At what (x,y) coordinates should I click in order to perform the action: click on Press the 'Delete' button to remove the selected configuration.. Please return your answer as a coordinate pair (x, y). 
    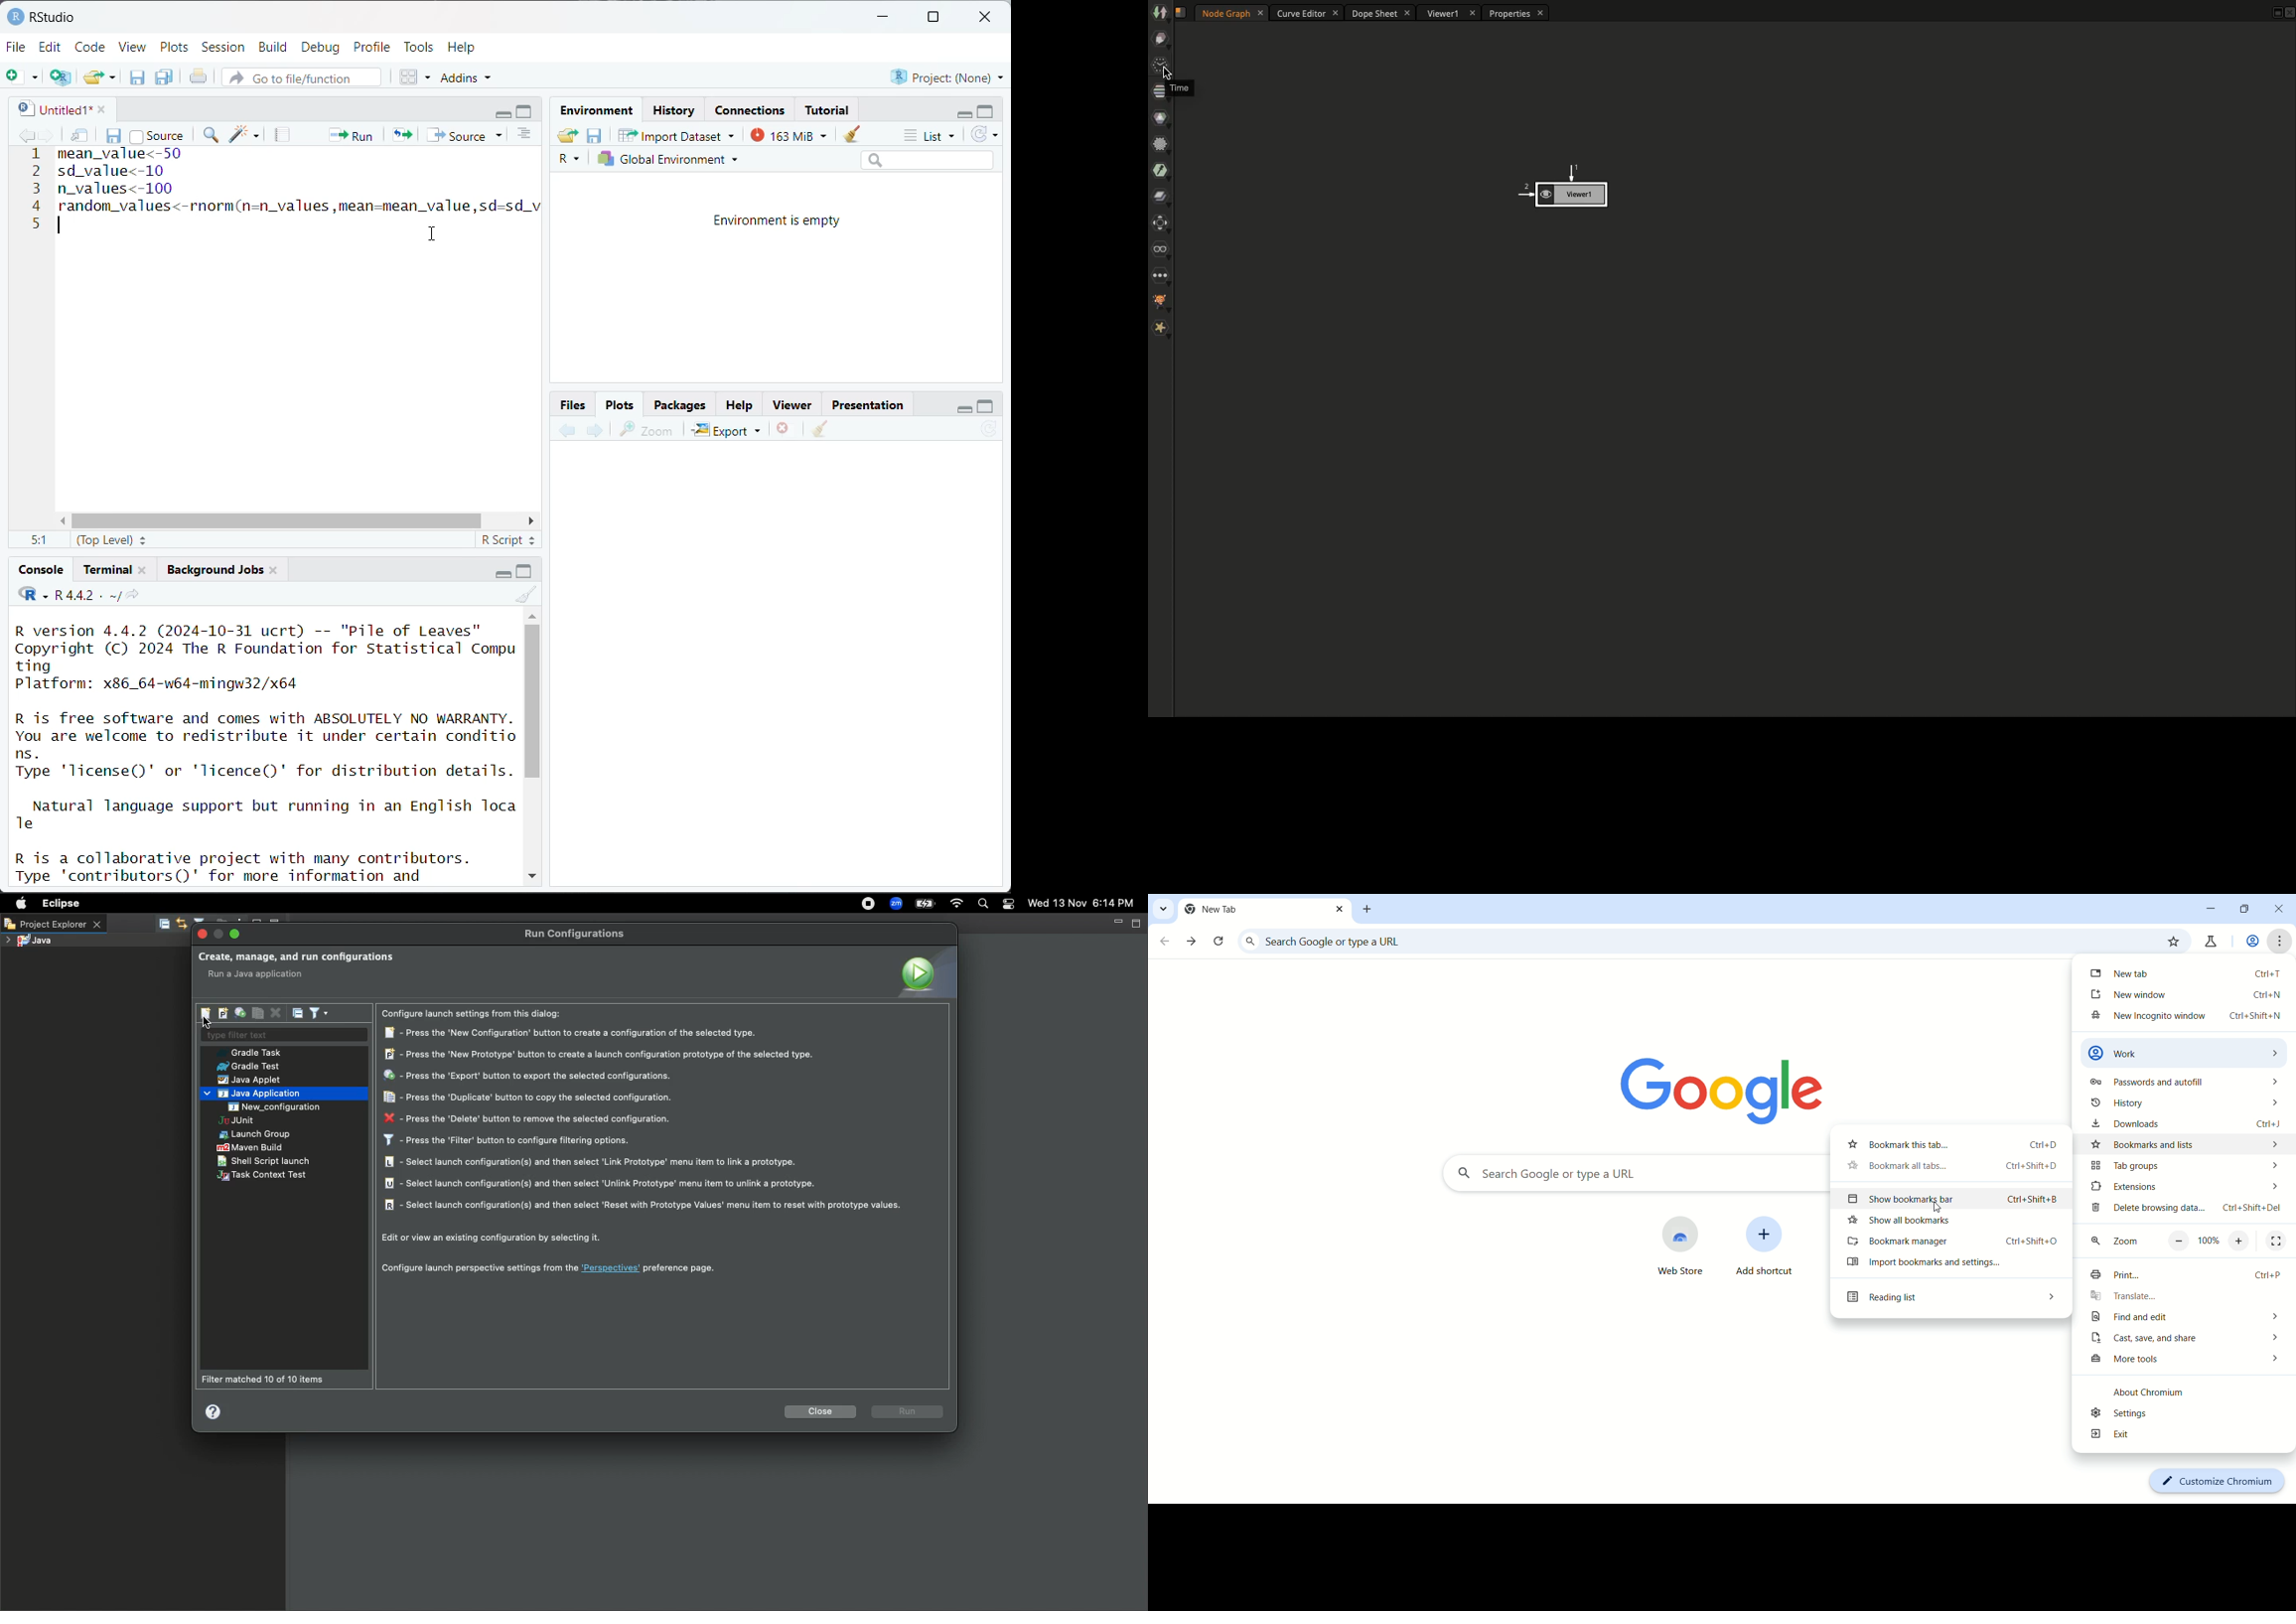
    Looking at the image, I should click on (525, 1119).